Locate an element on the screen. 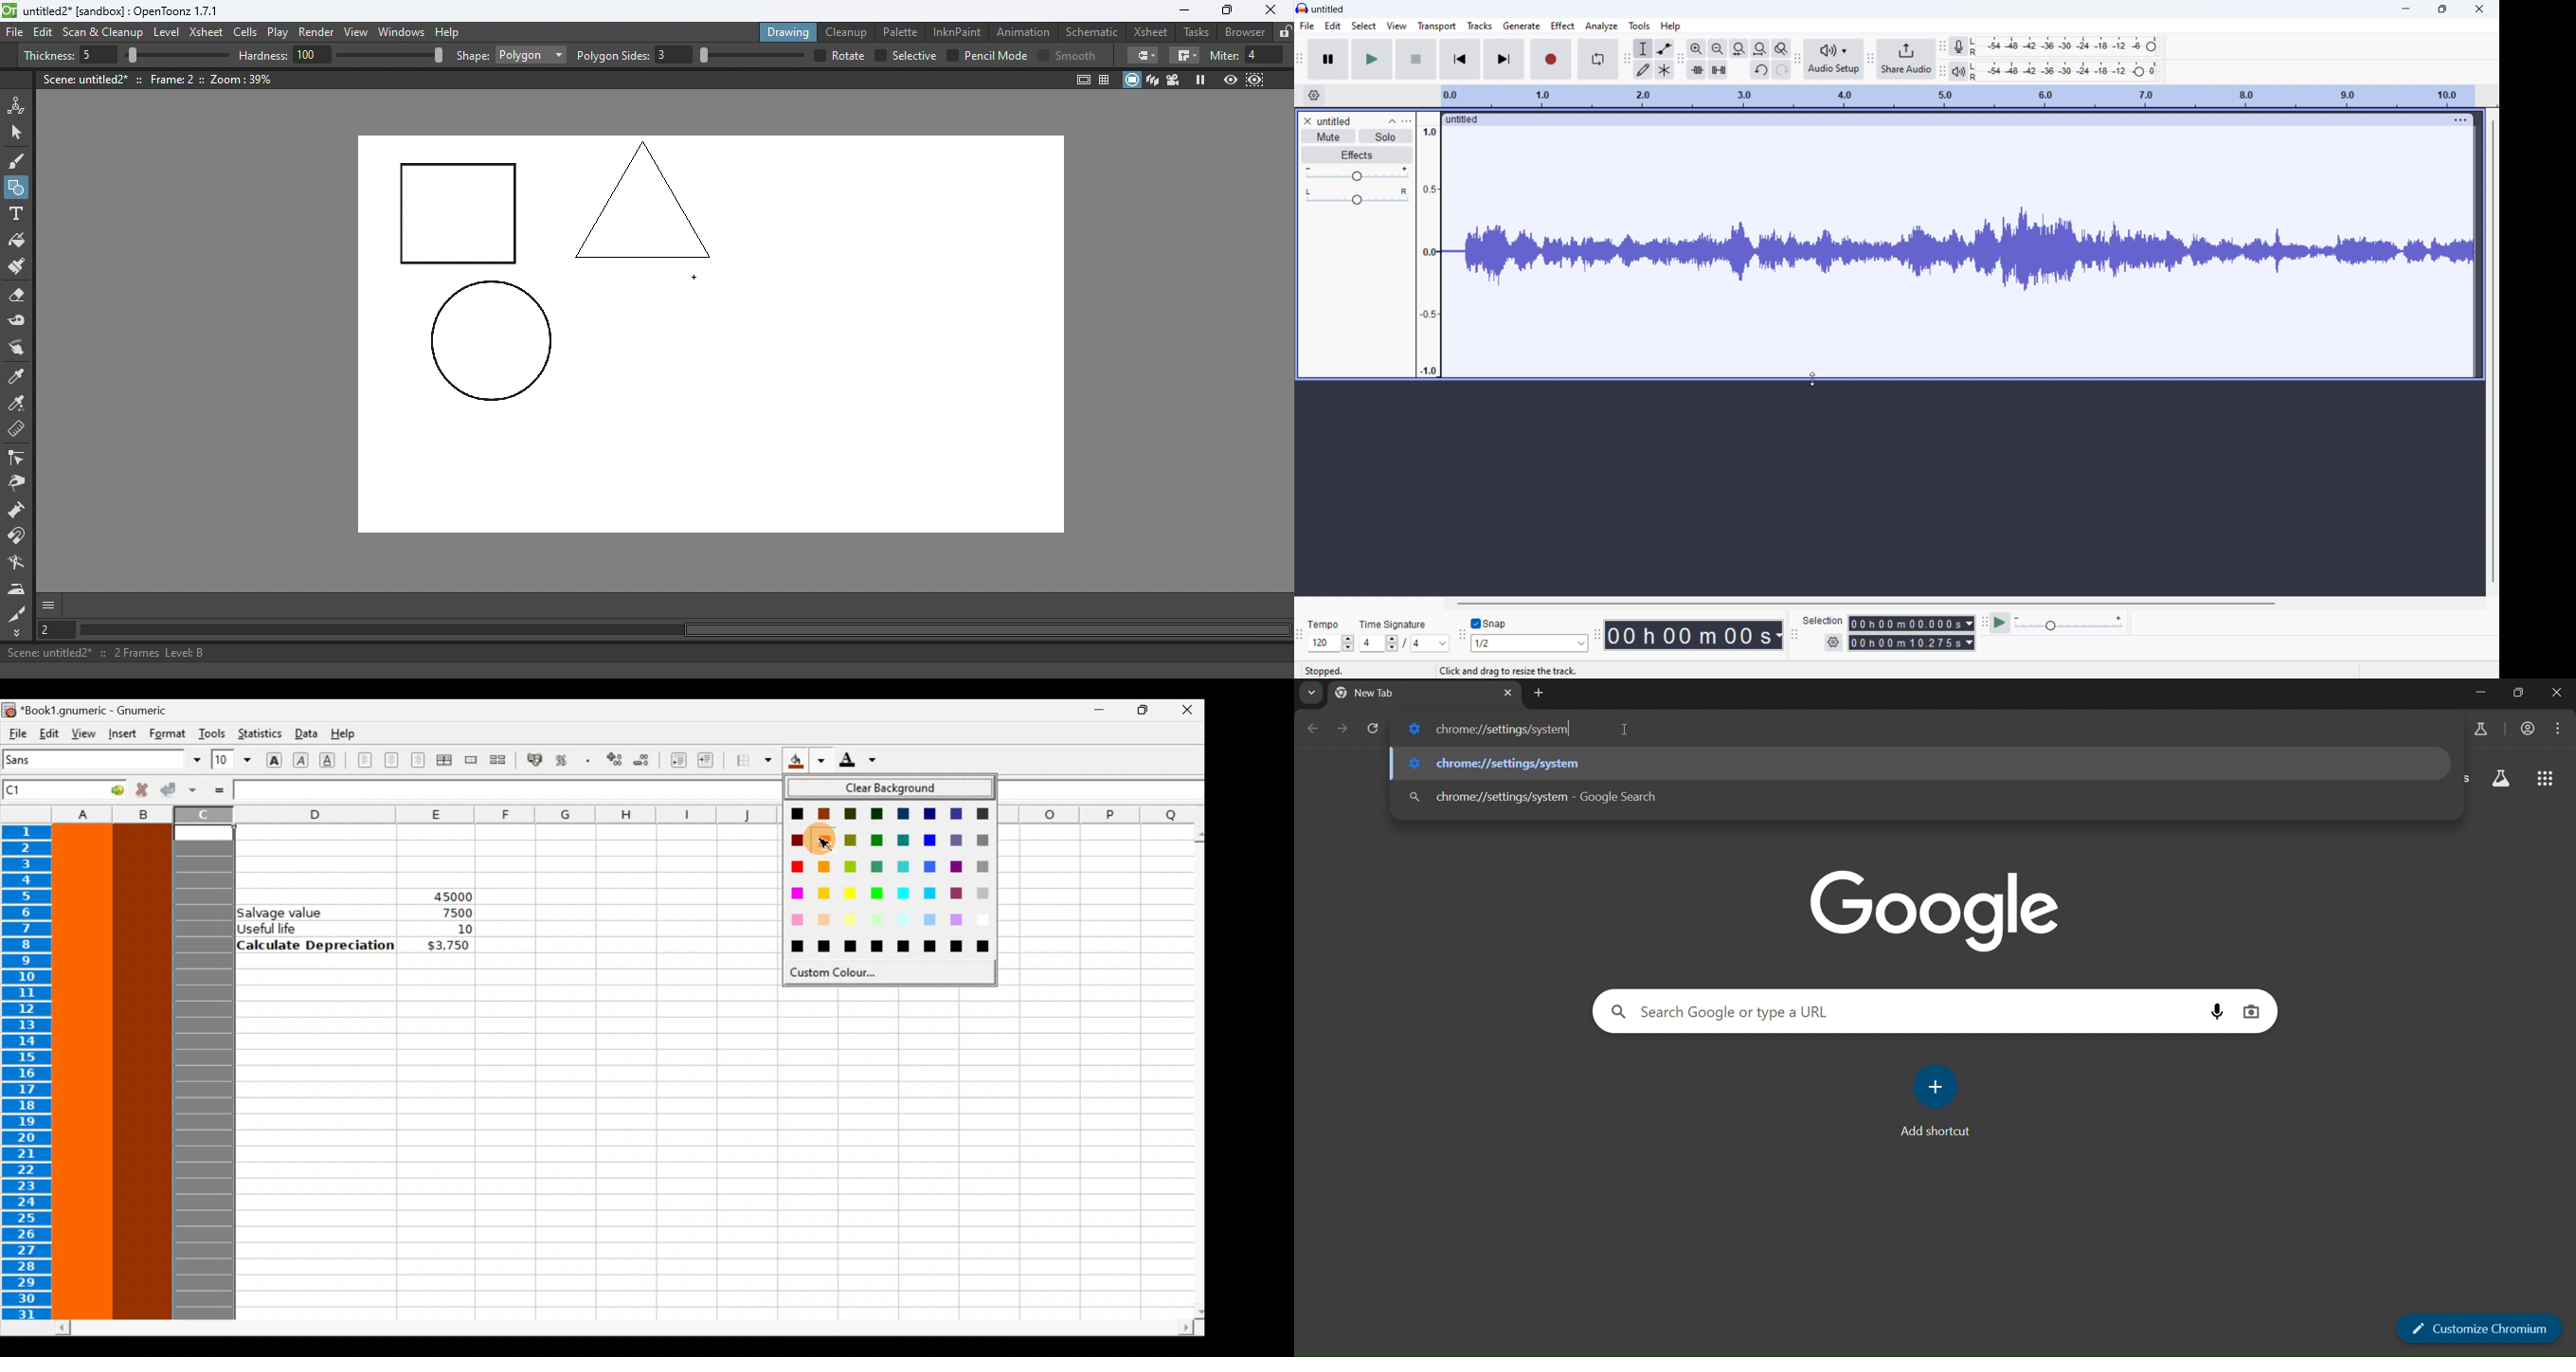 This screenshot has width=2576, height=1372. search labs is located at coordinates (2500, 781).